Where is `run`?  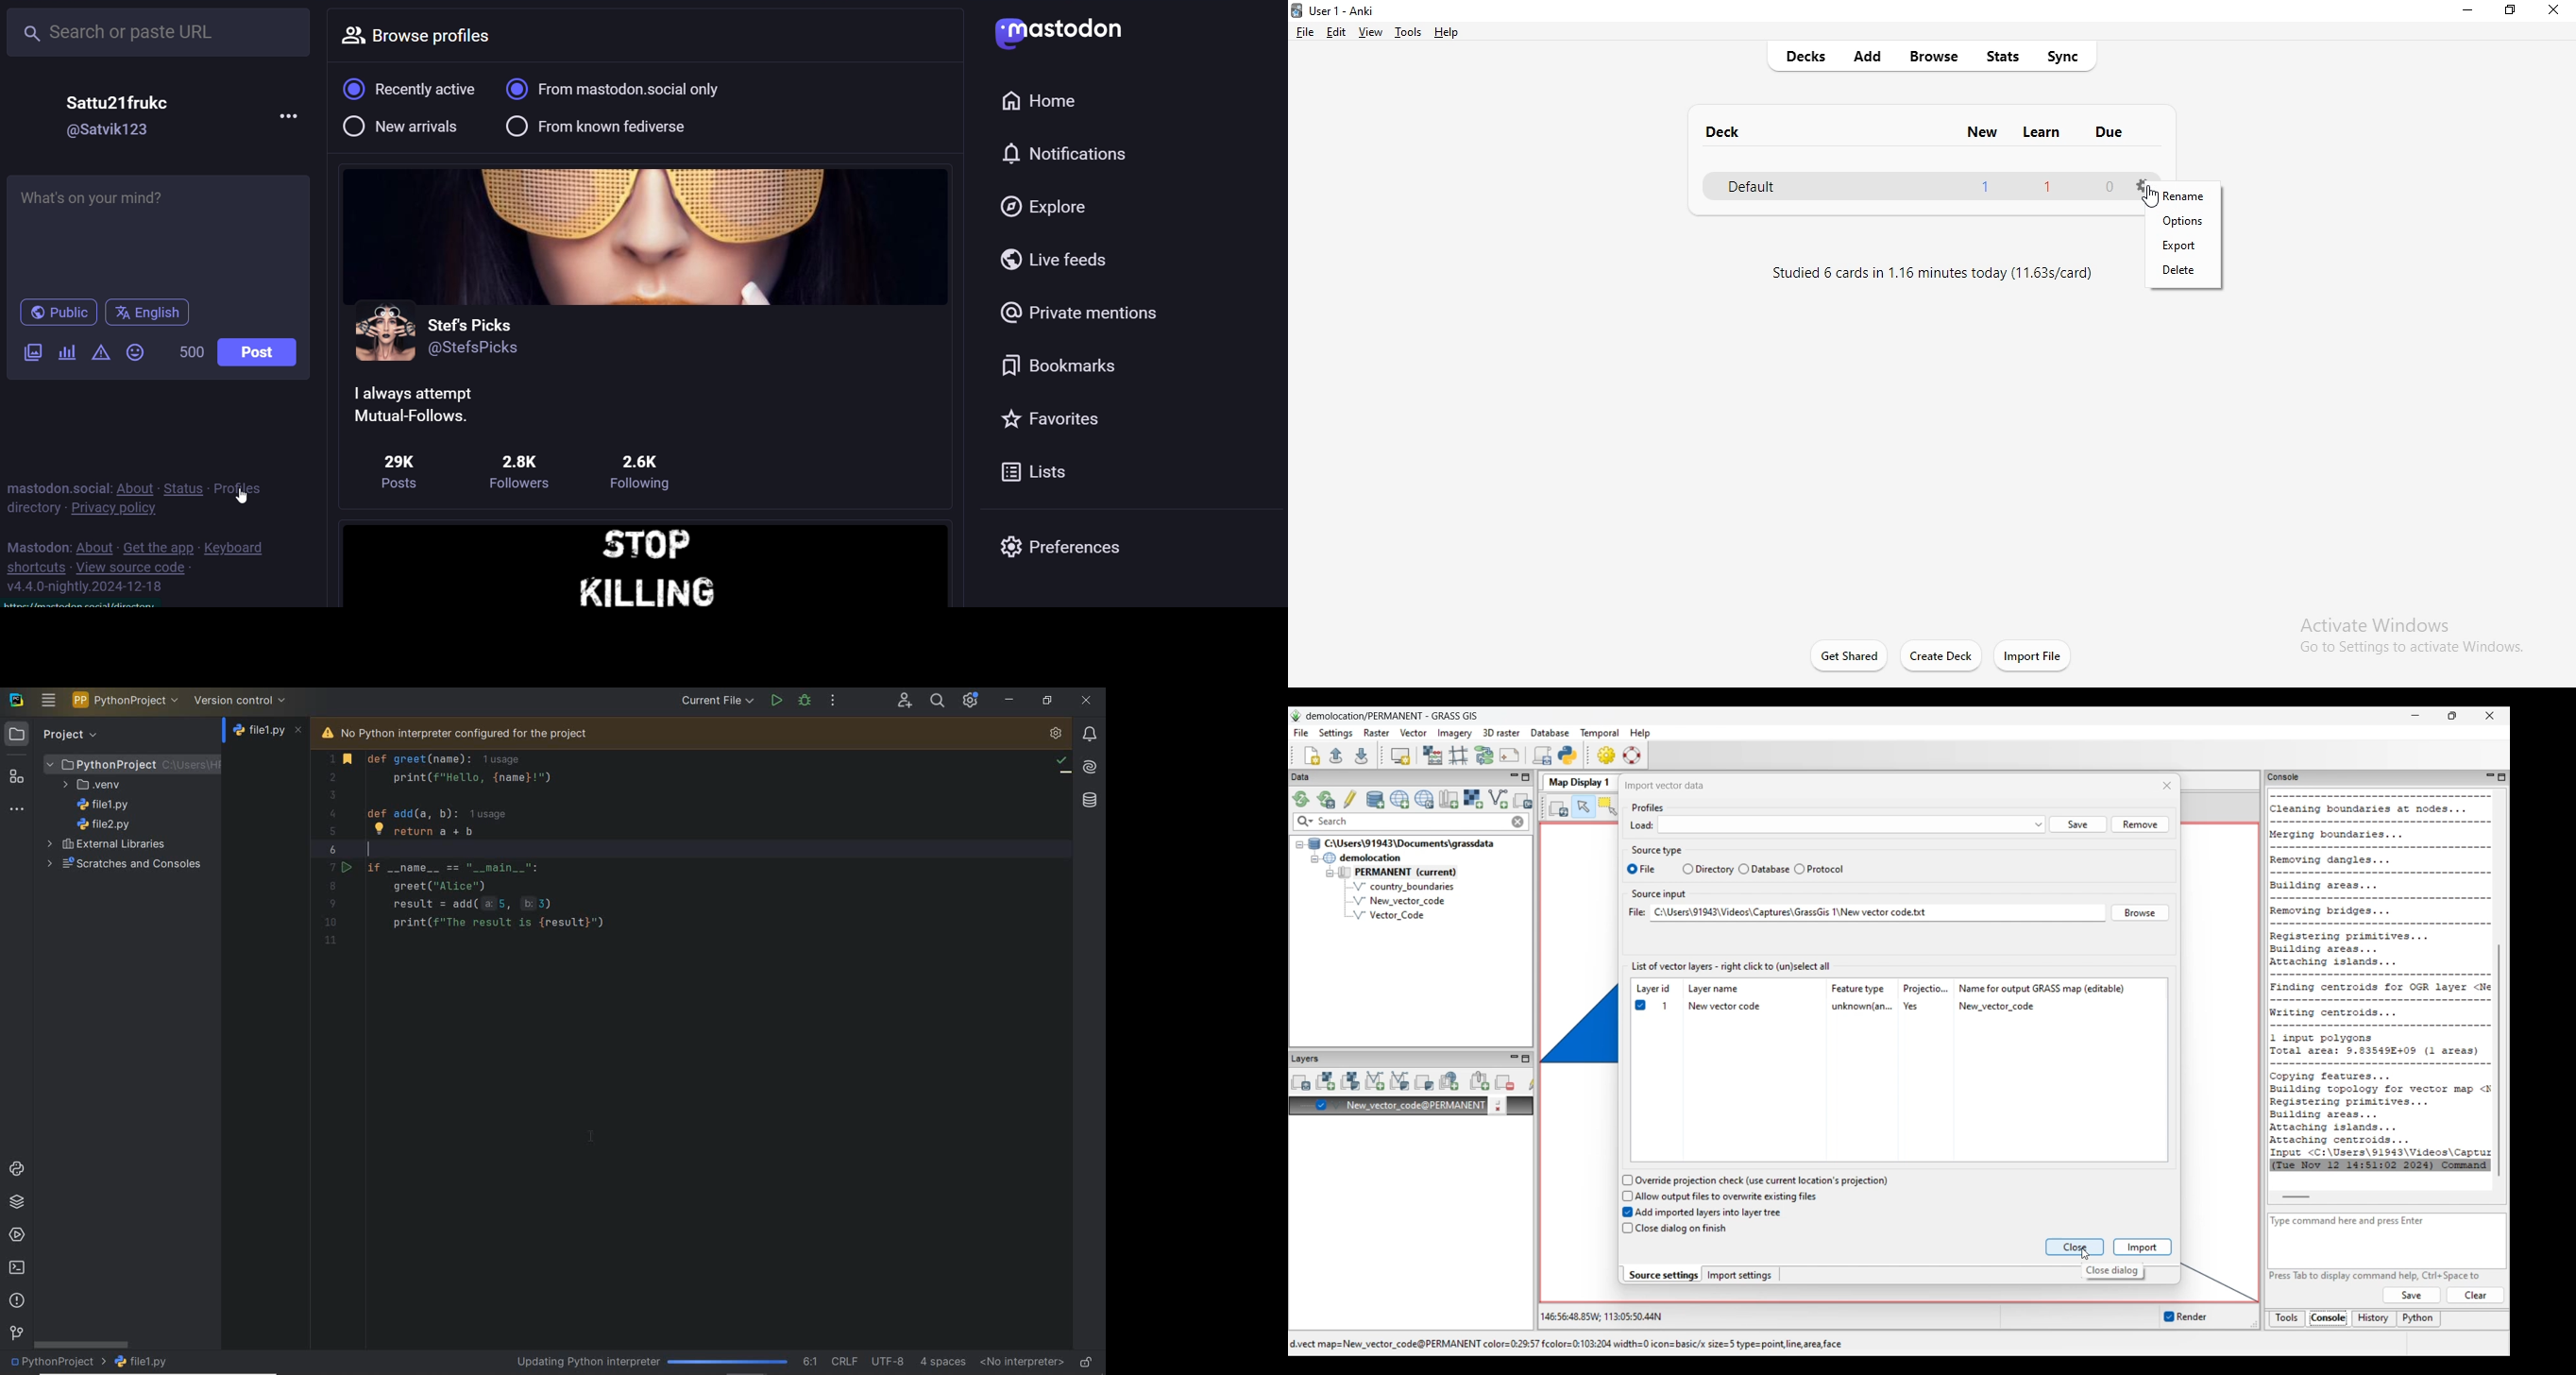
run is located at coordinates (776, 699).